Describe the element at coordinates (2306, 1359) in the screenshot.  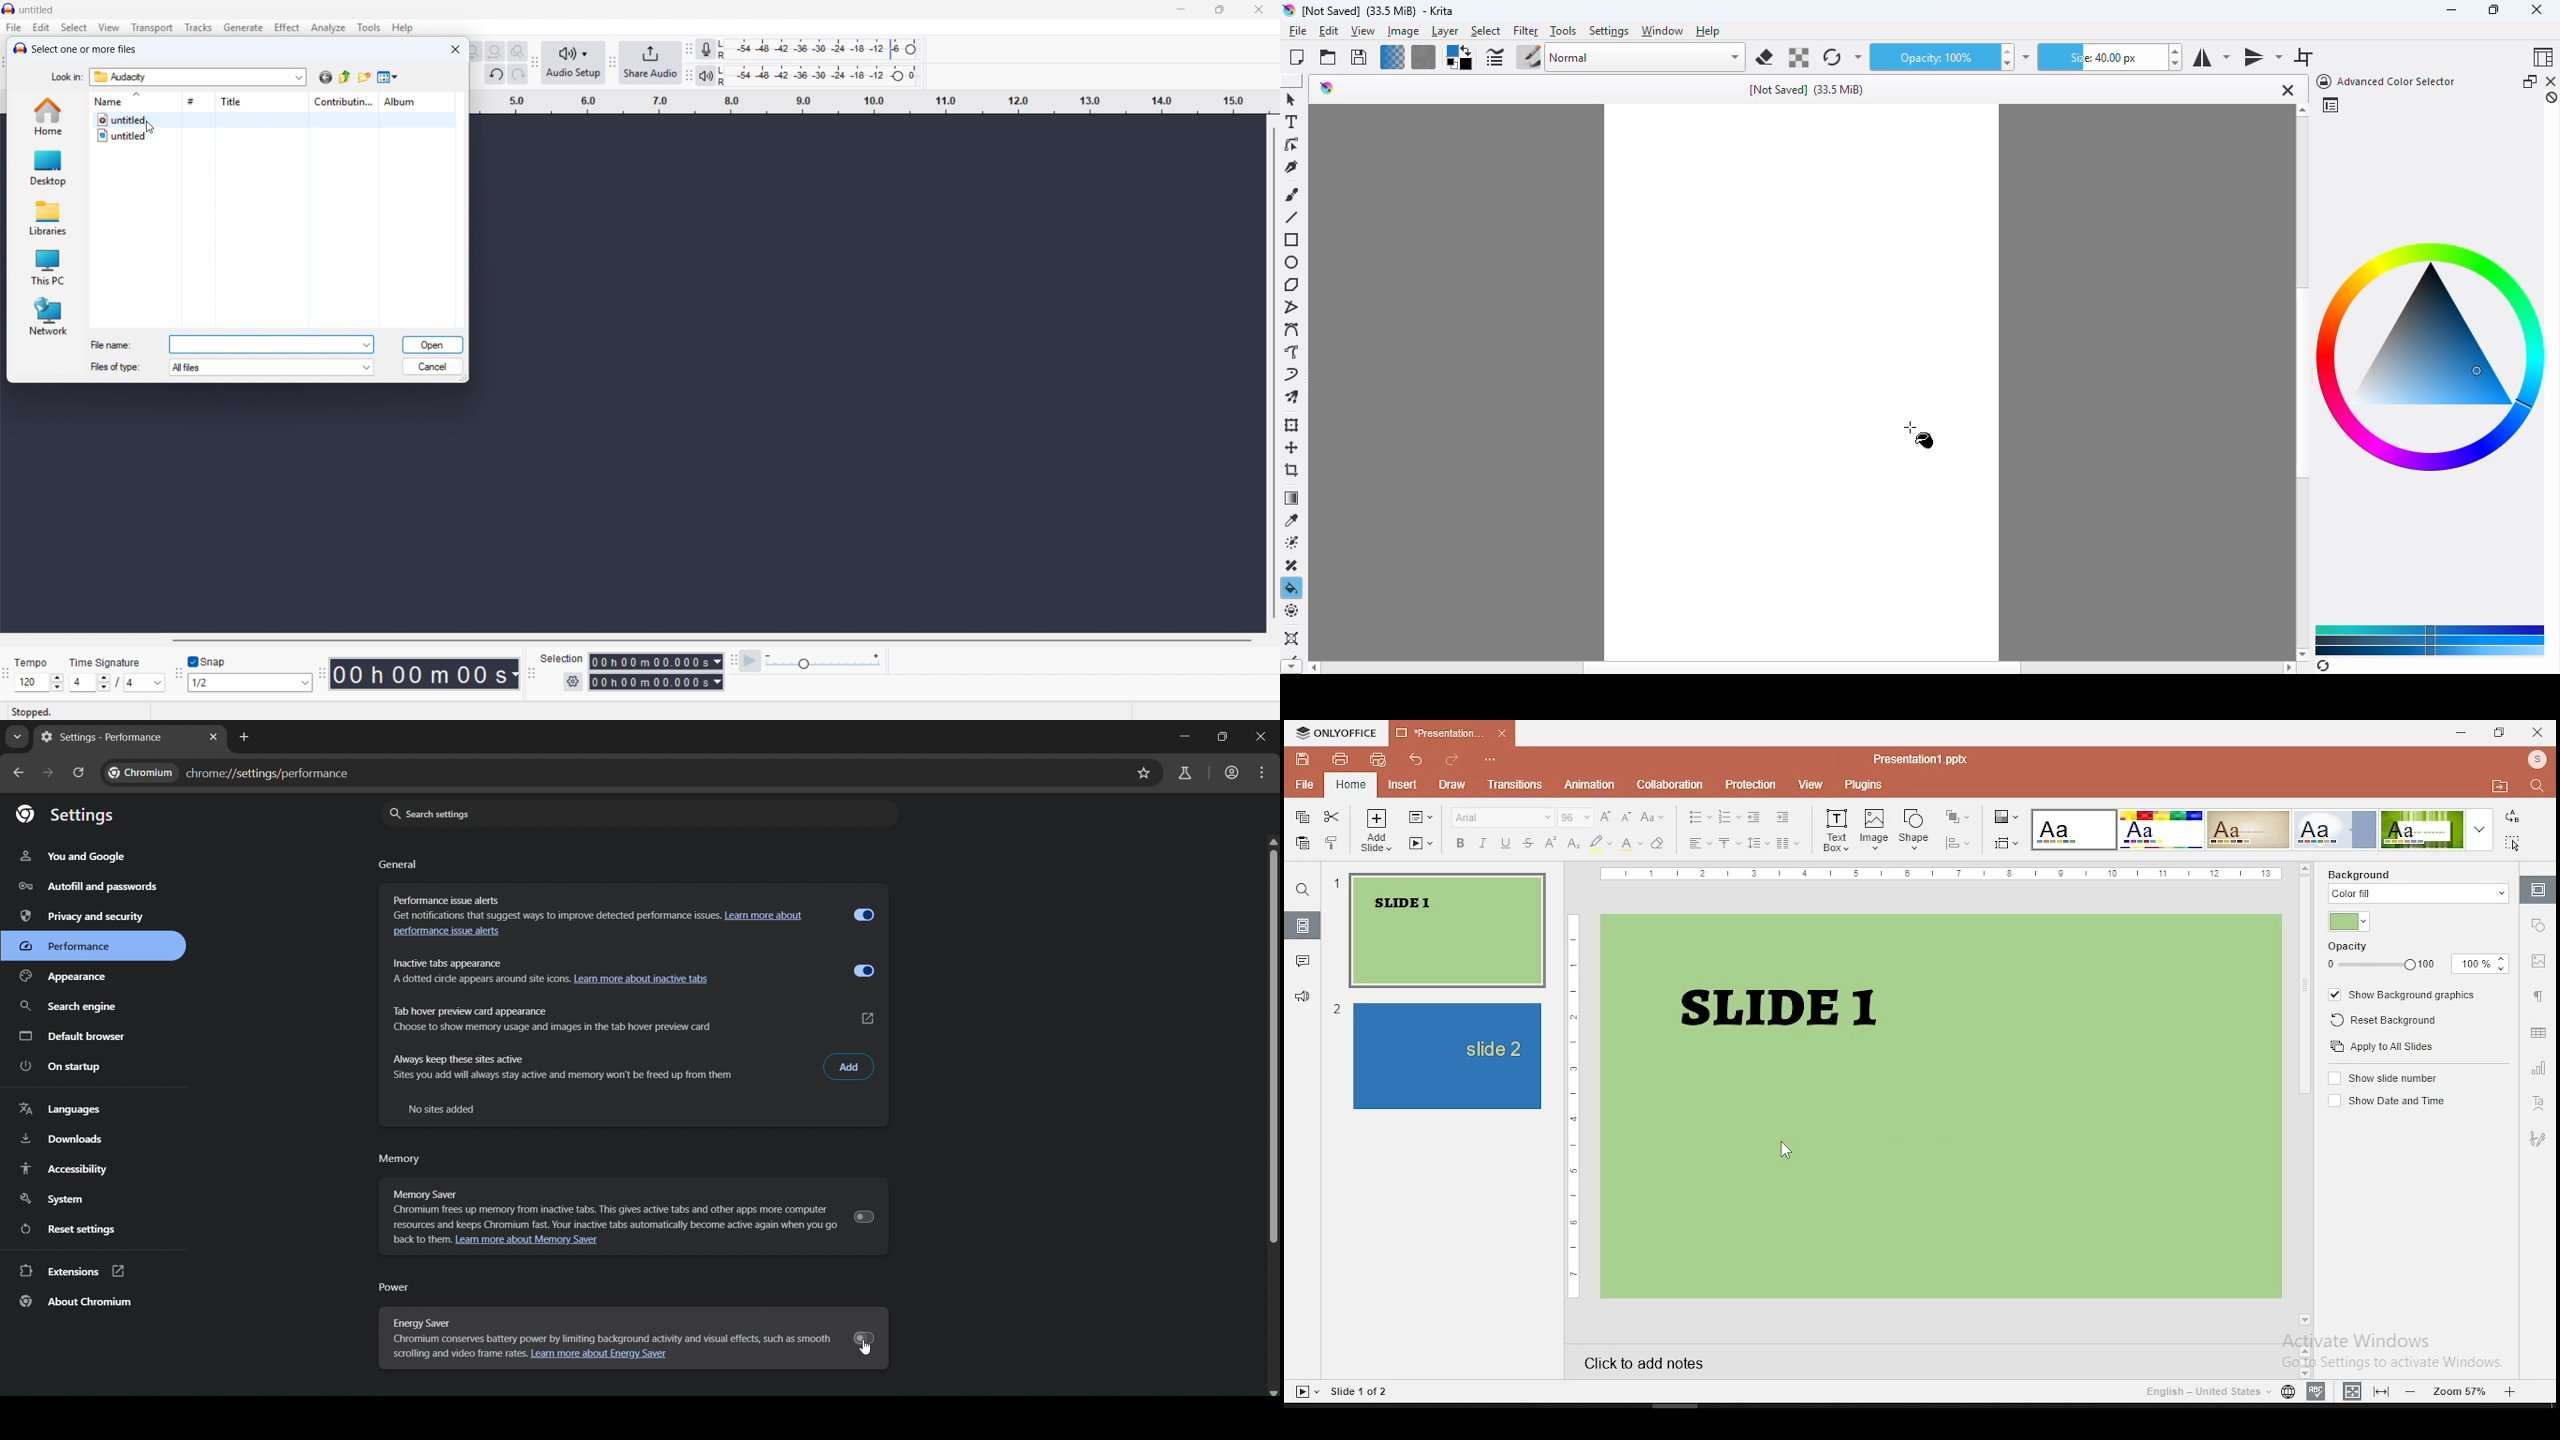
I see `Scrollbar` at that location.